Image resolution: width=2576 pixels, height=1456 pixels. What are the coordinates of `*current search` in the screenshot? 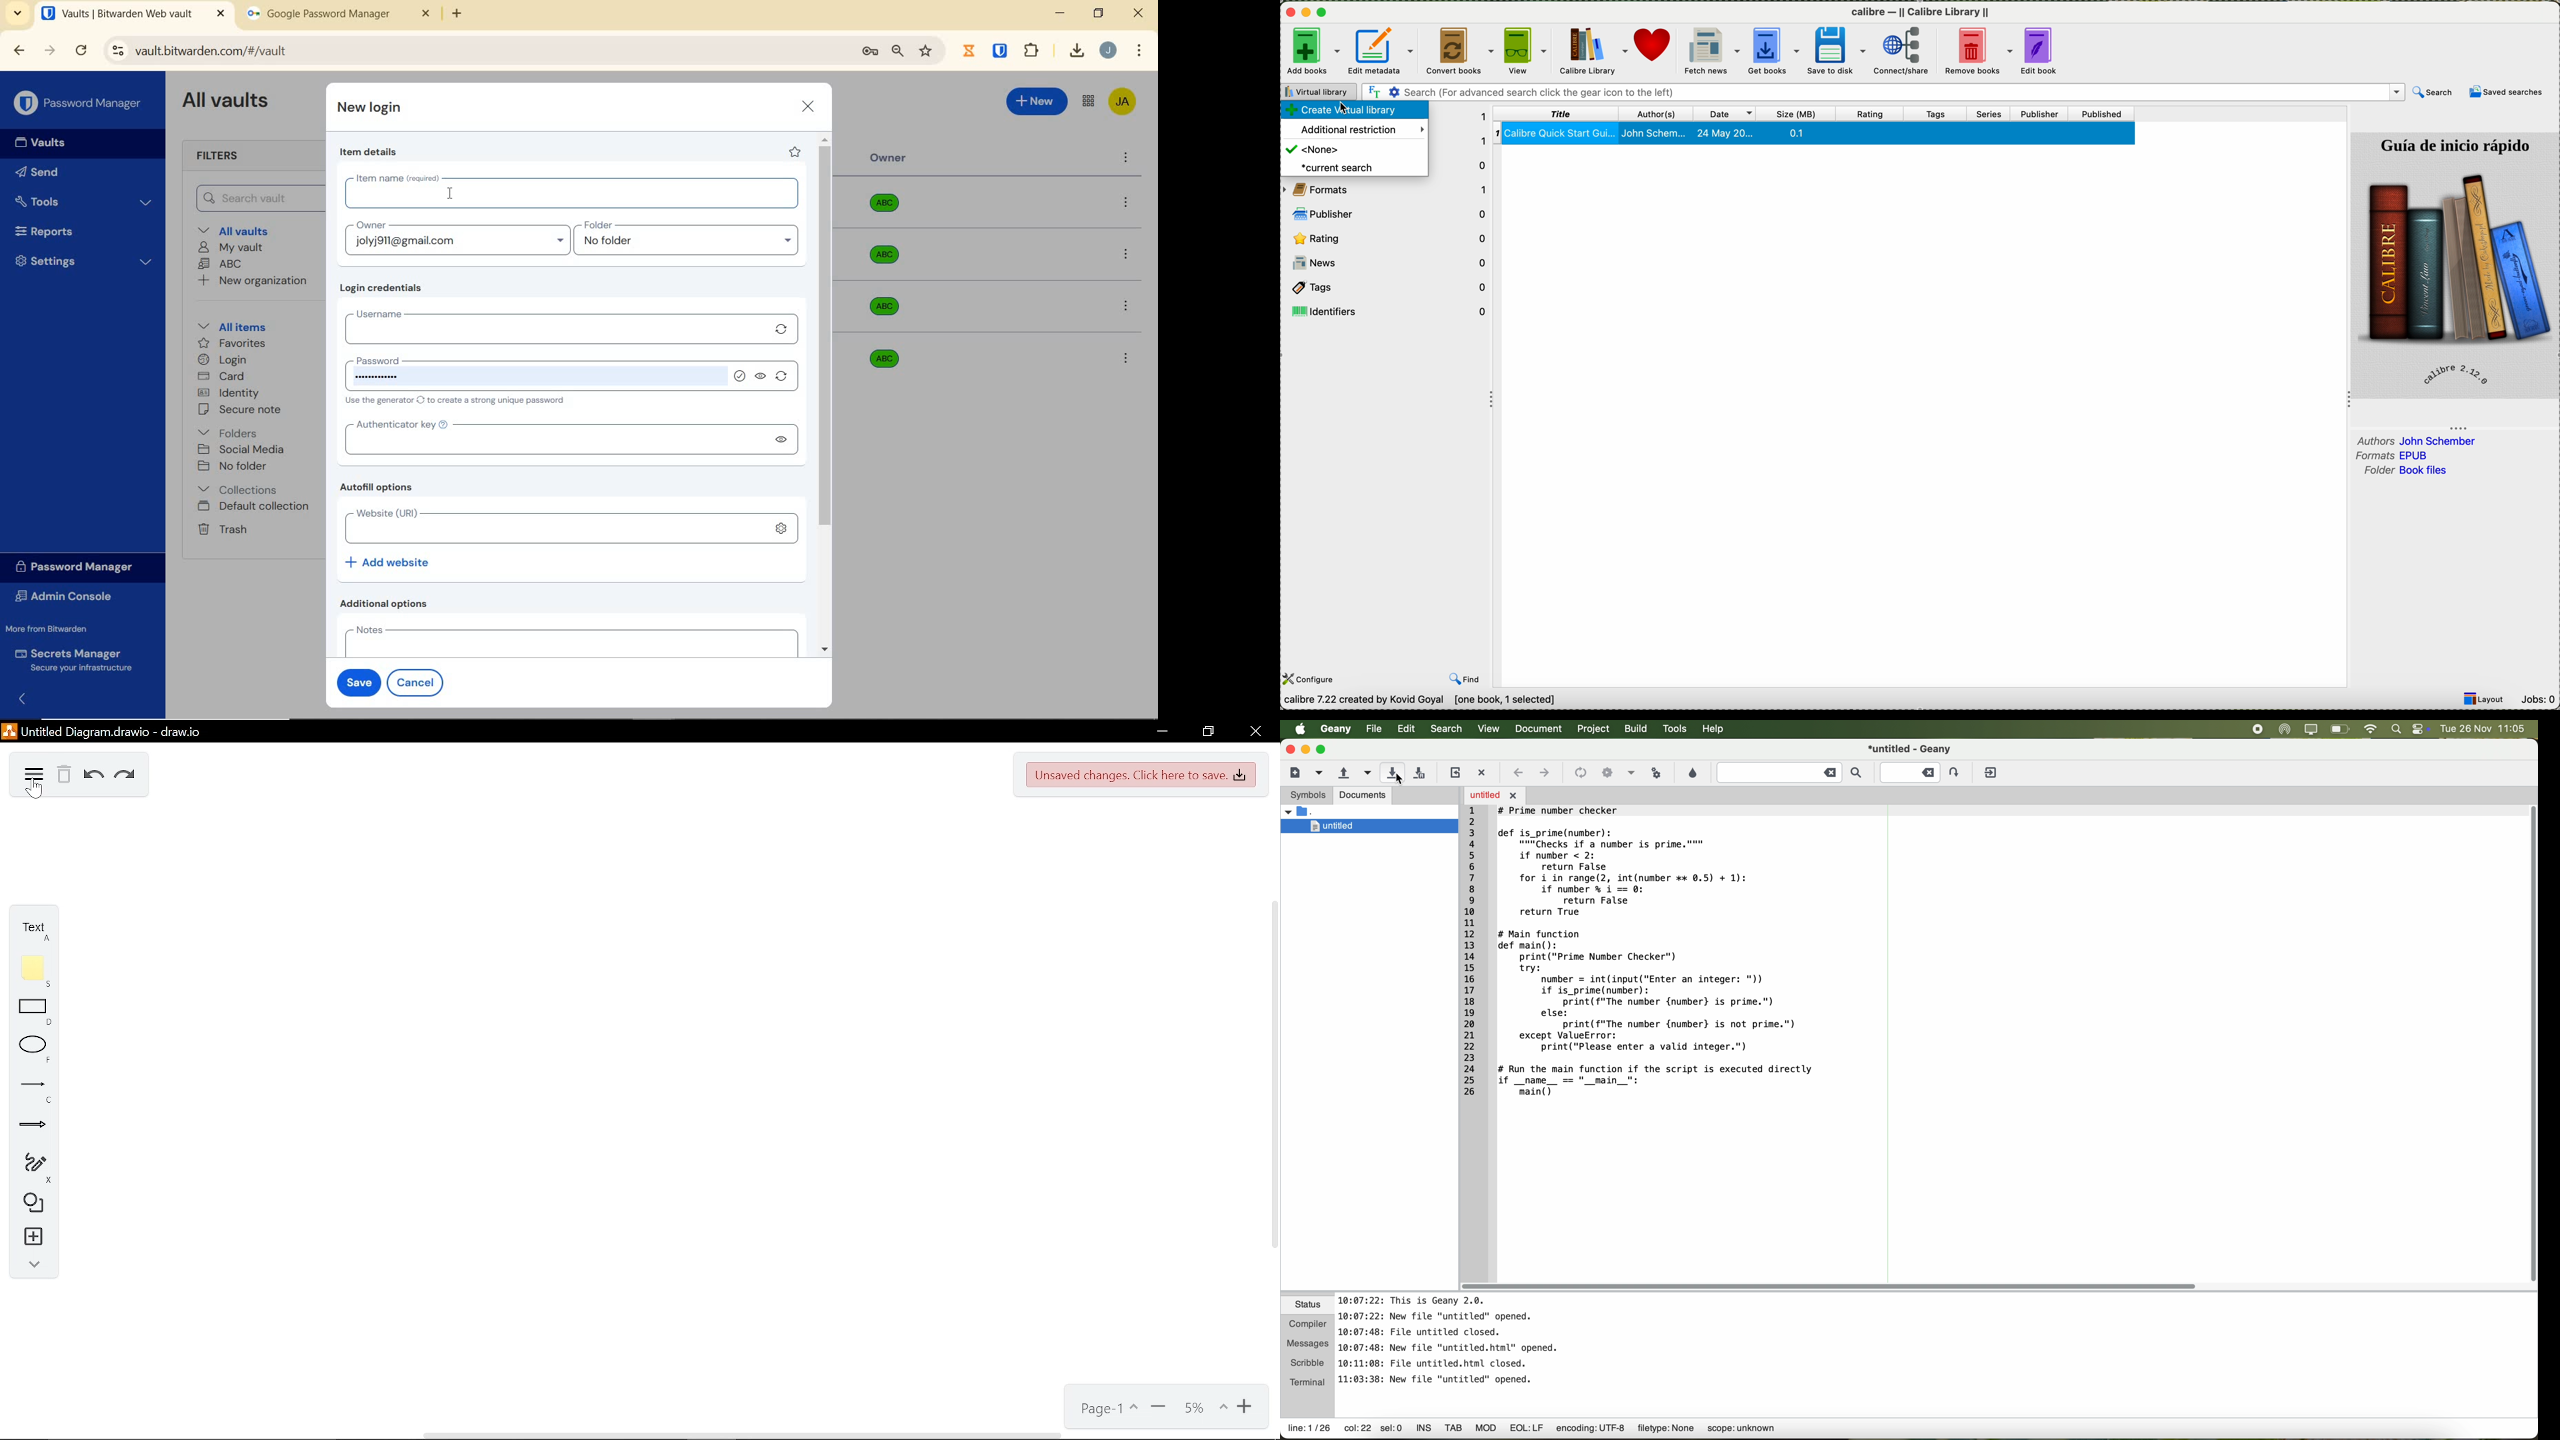 It's located at (1338, 168).